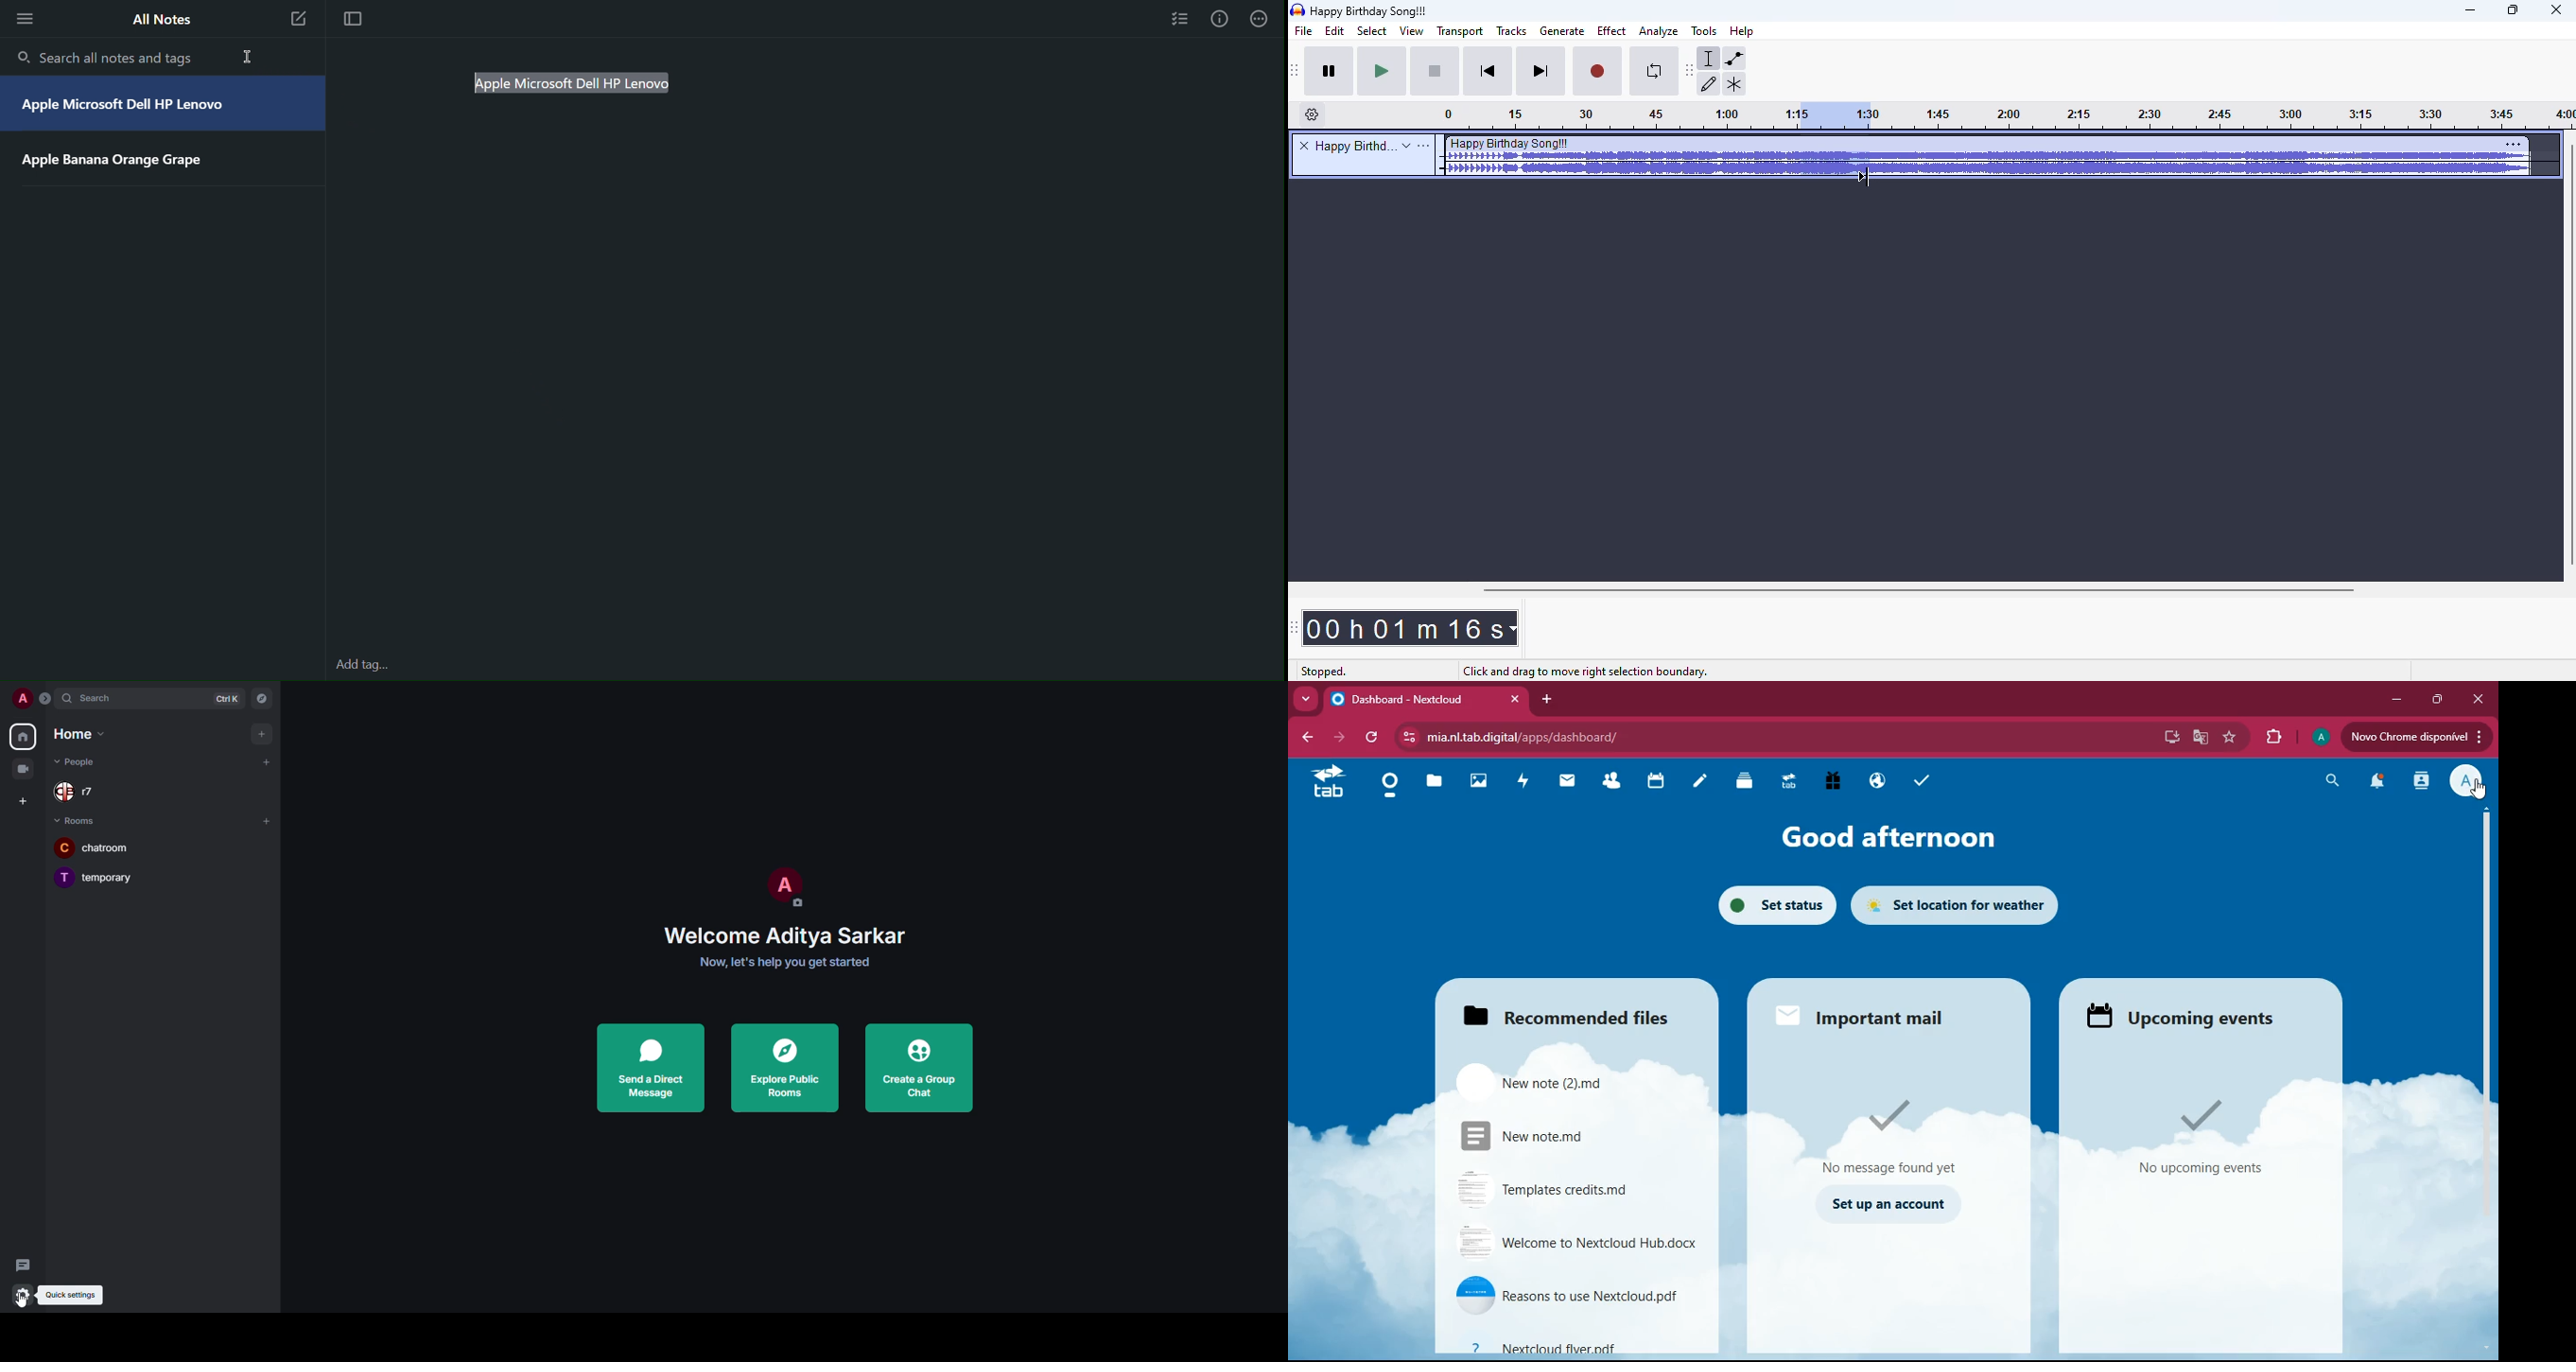 This screenshot has height=1372, width=2576. What do you see at coordinates (1541, 72) in the screenshot?
I see `skip to end` at bounding box center [1541, 72].